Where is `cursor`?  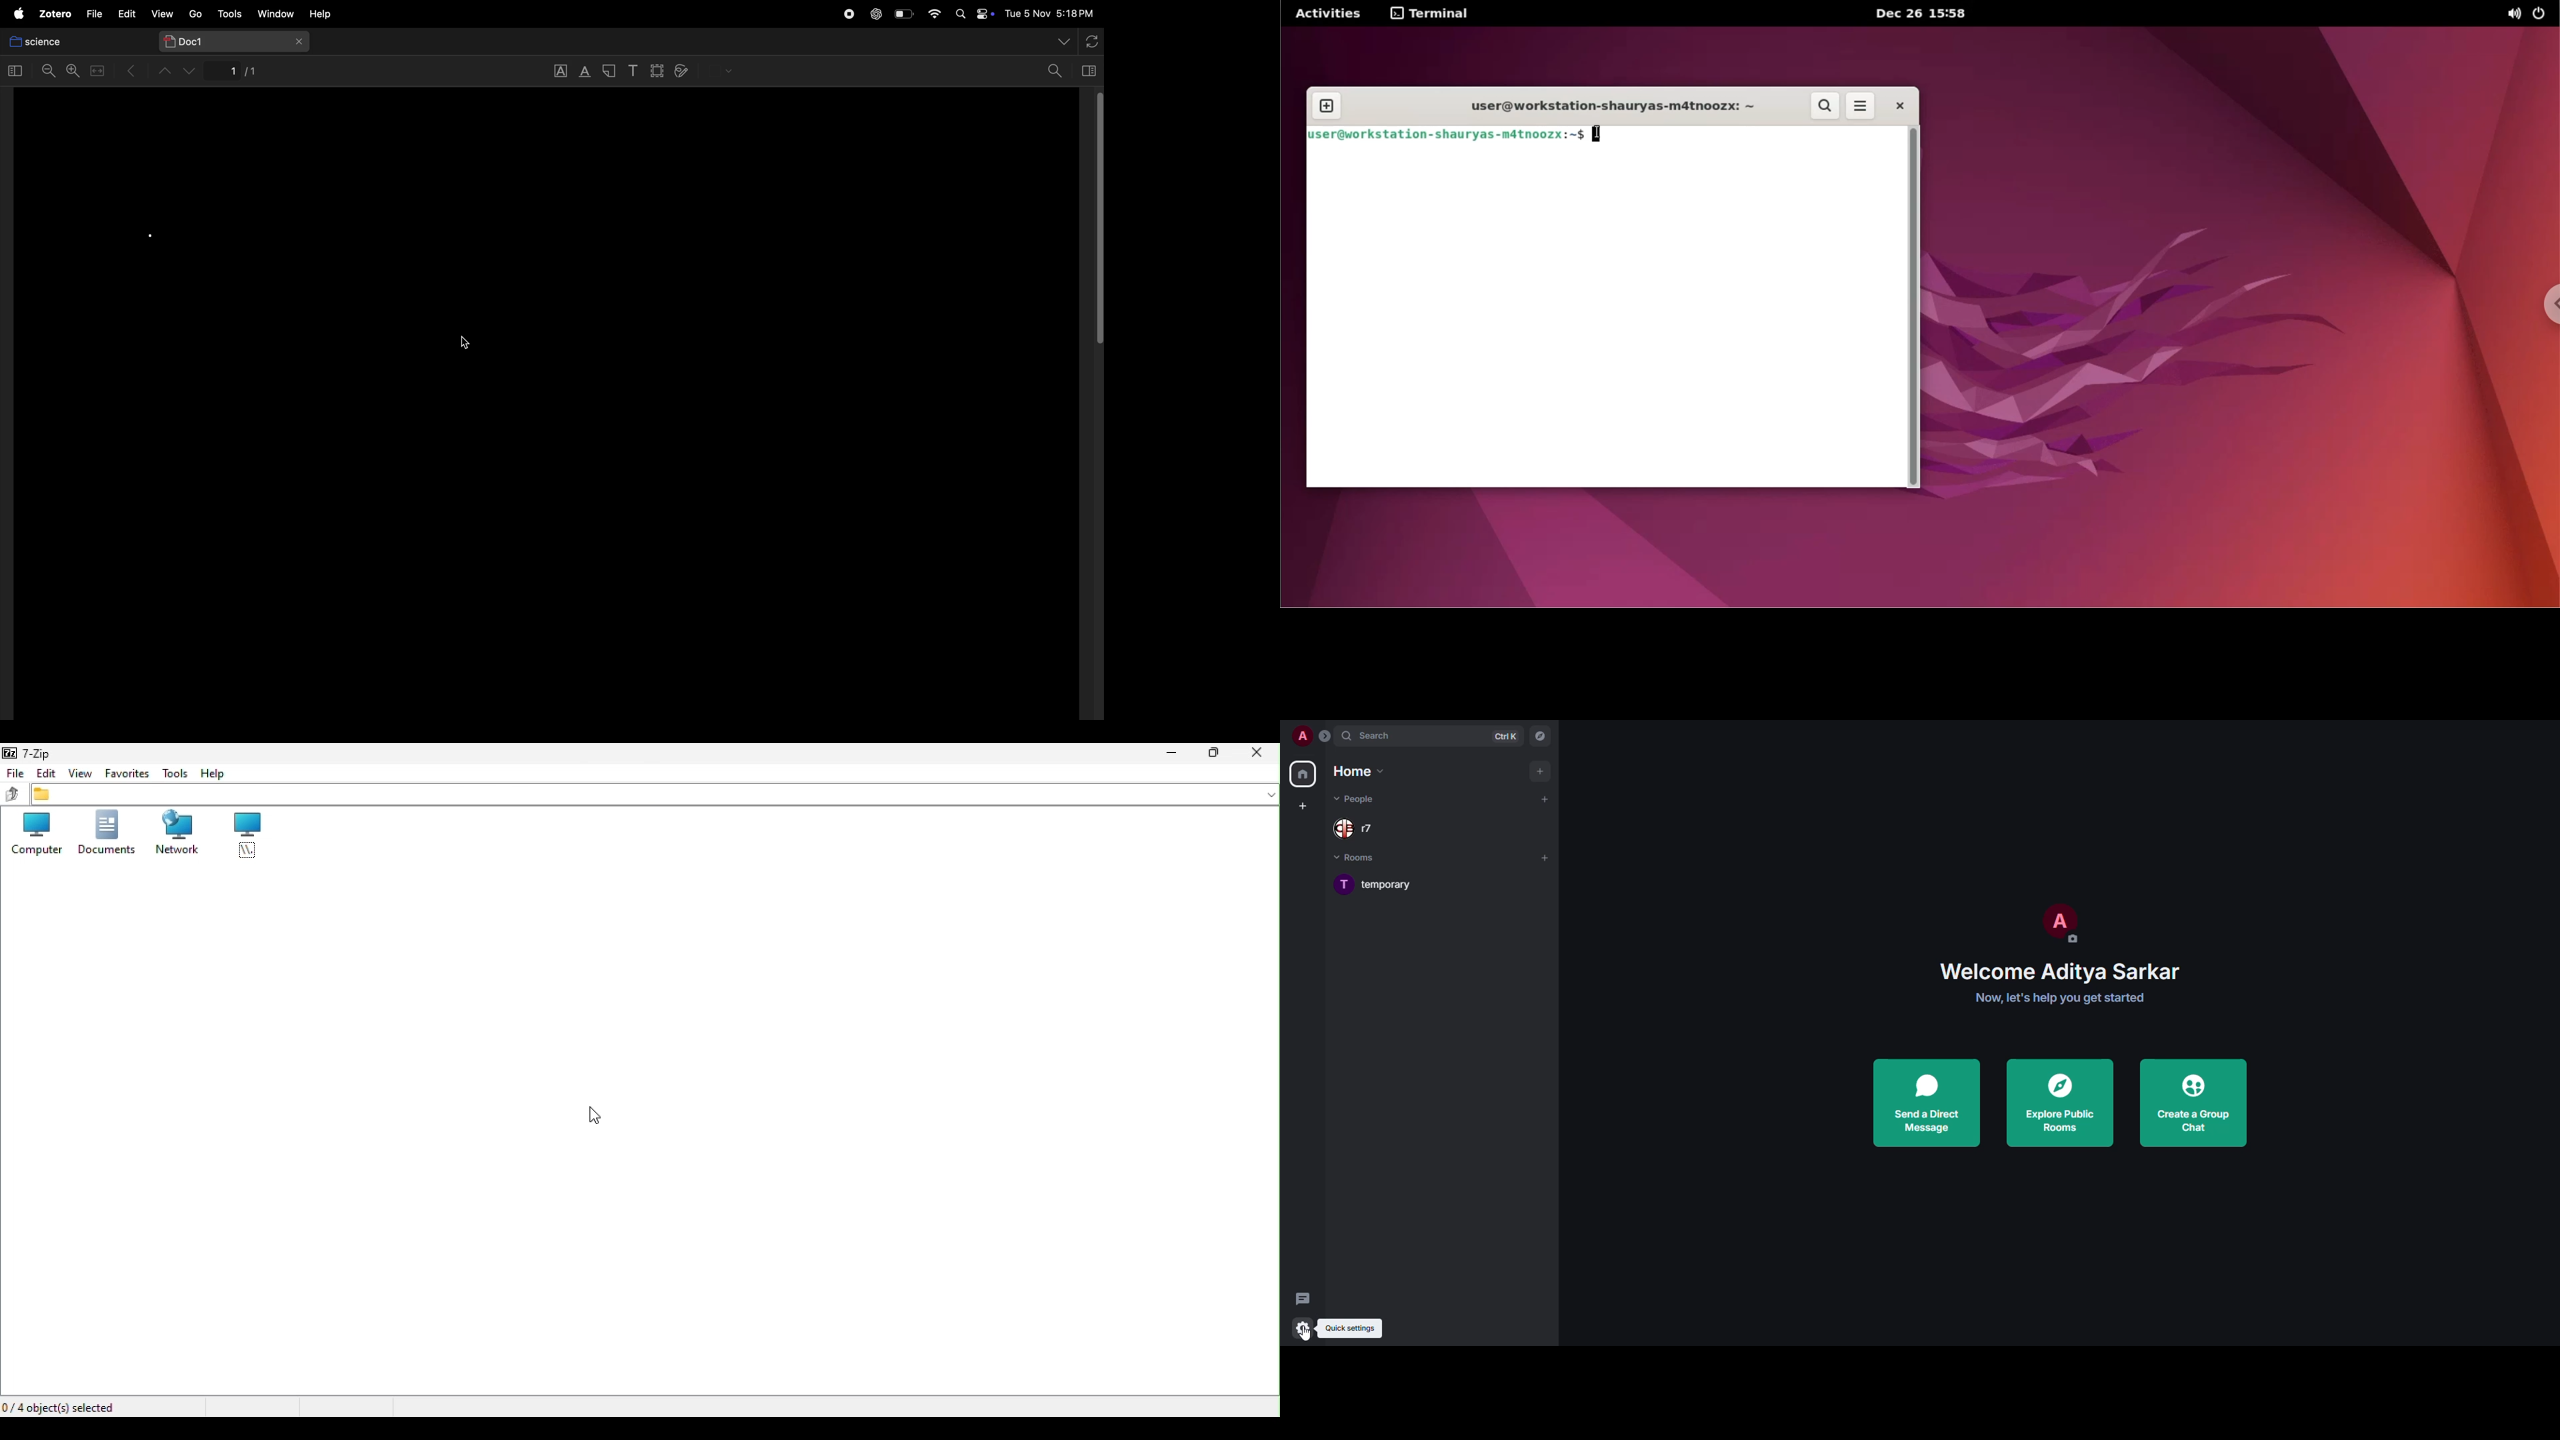 cursor is located at coordinates (596, 1117).